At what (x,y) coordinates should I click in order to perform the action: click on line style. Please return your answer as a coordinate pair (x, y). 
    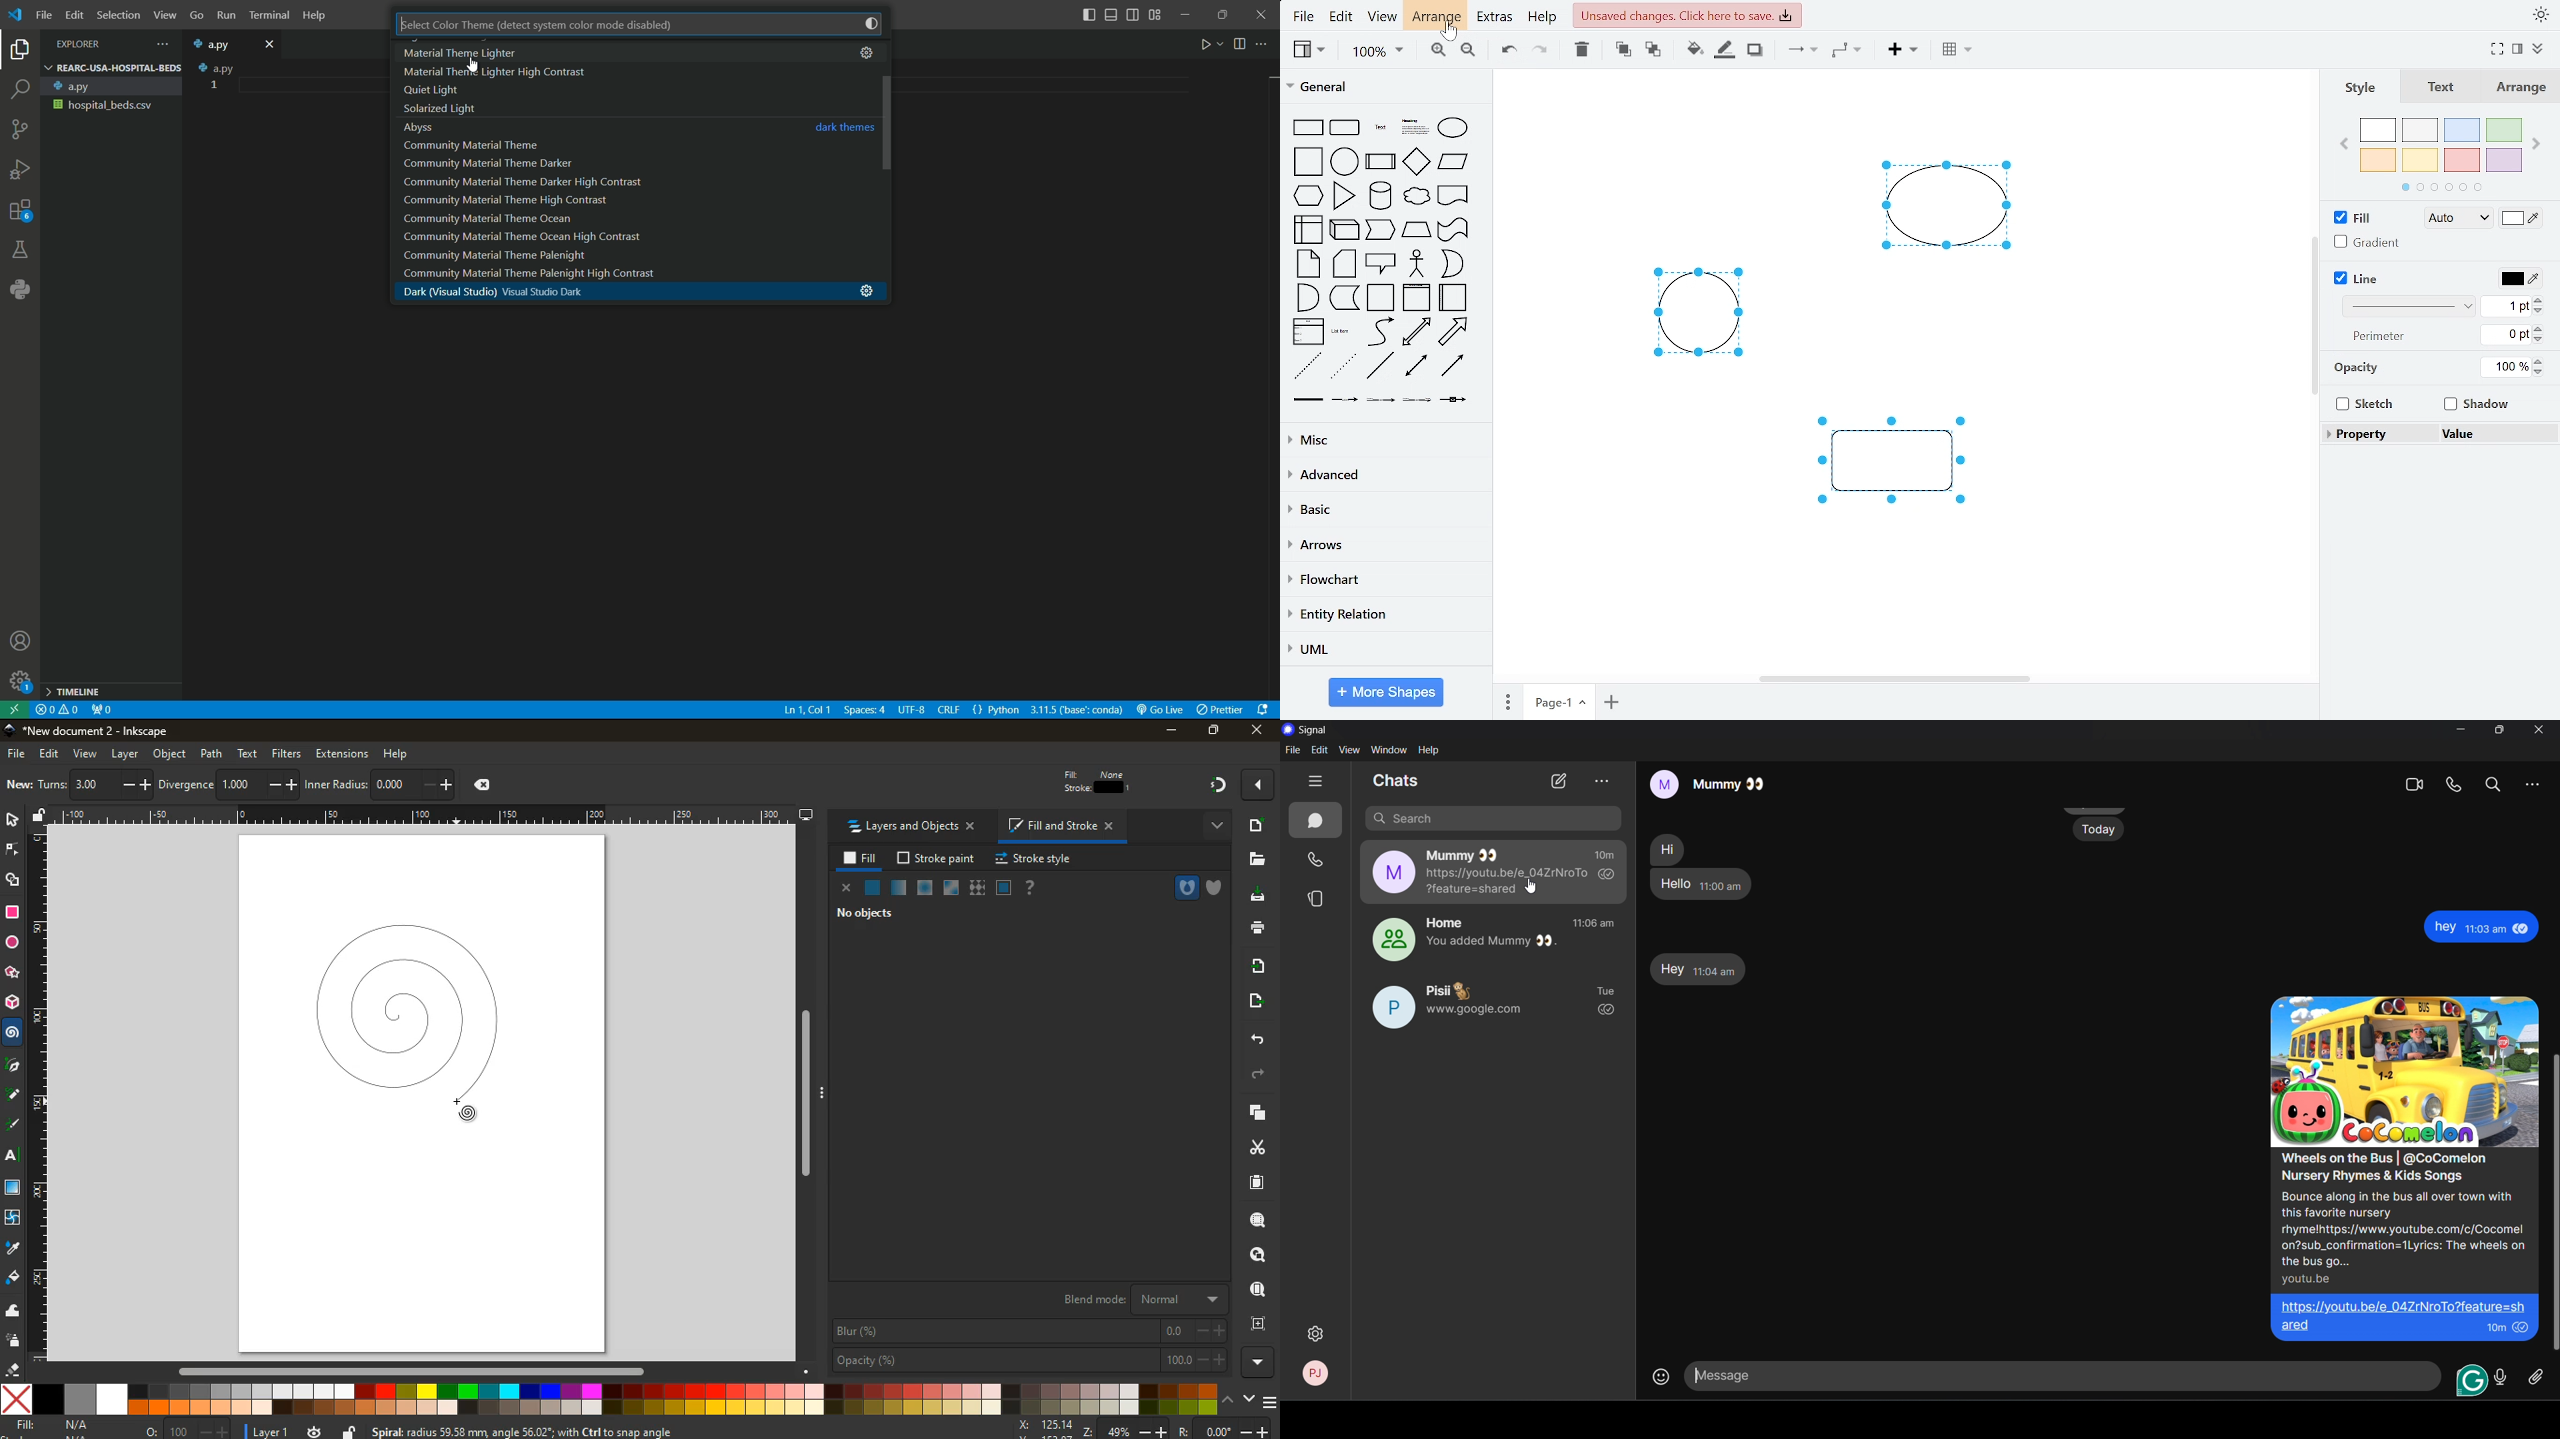
    Looking at the image, I should click on (2406, 307).